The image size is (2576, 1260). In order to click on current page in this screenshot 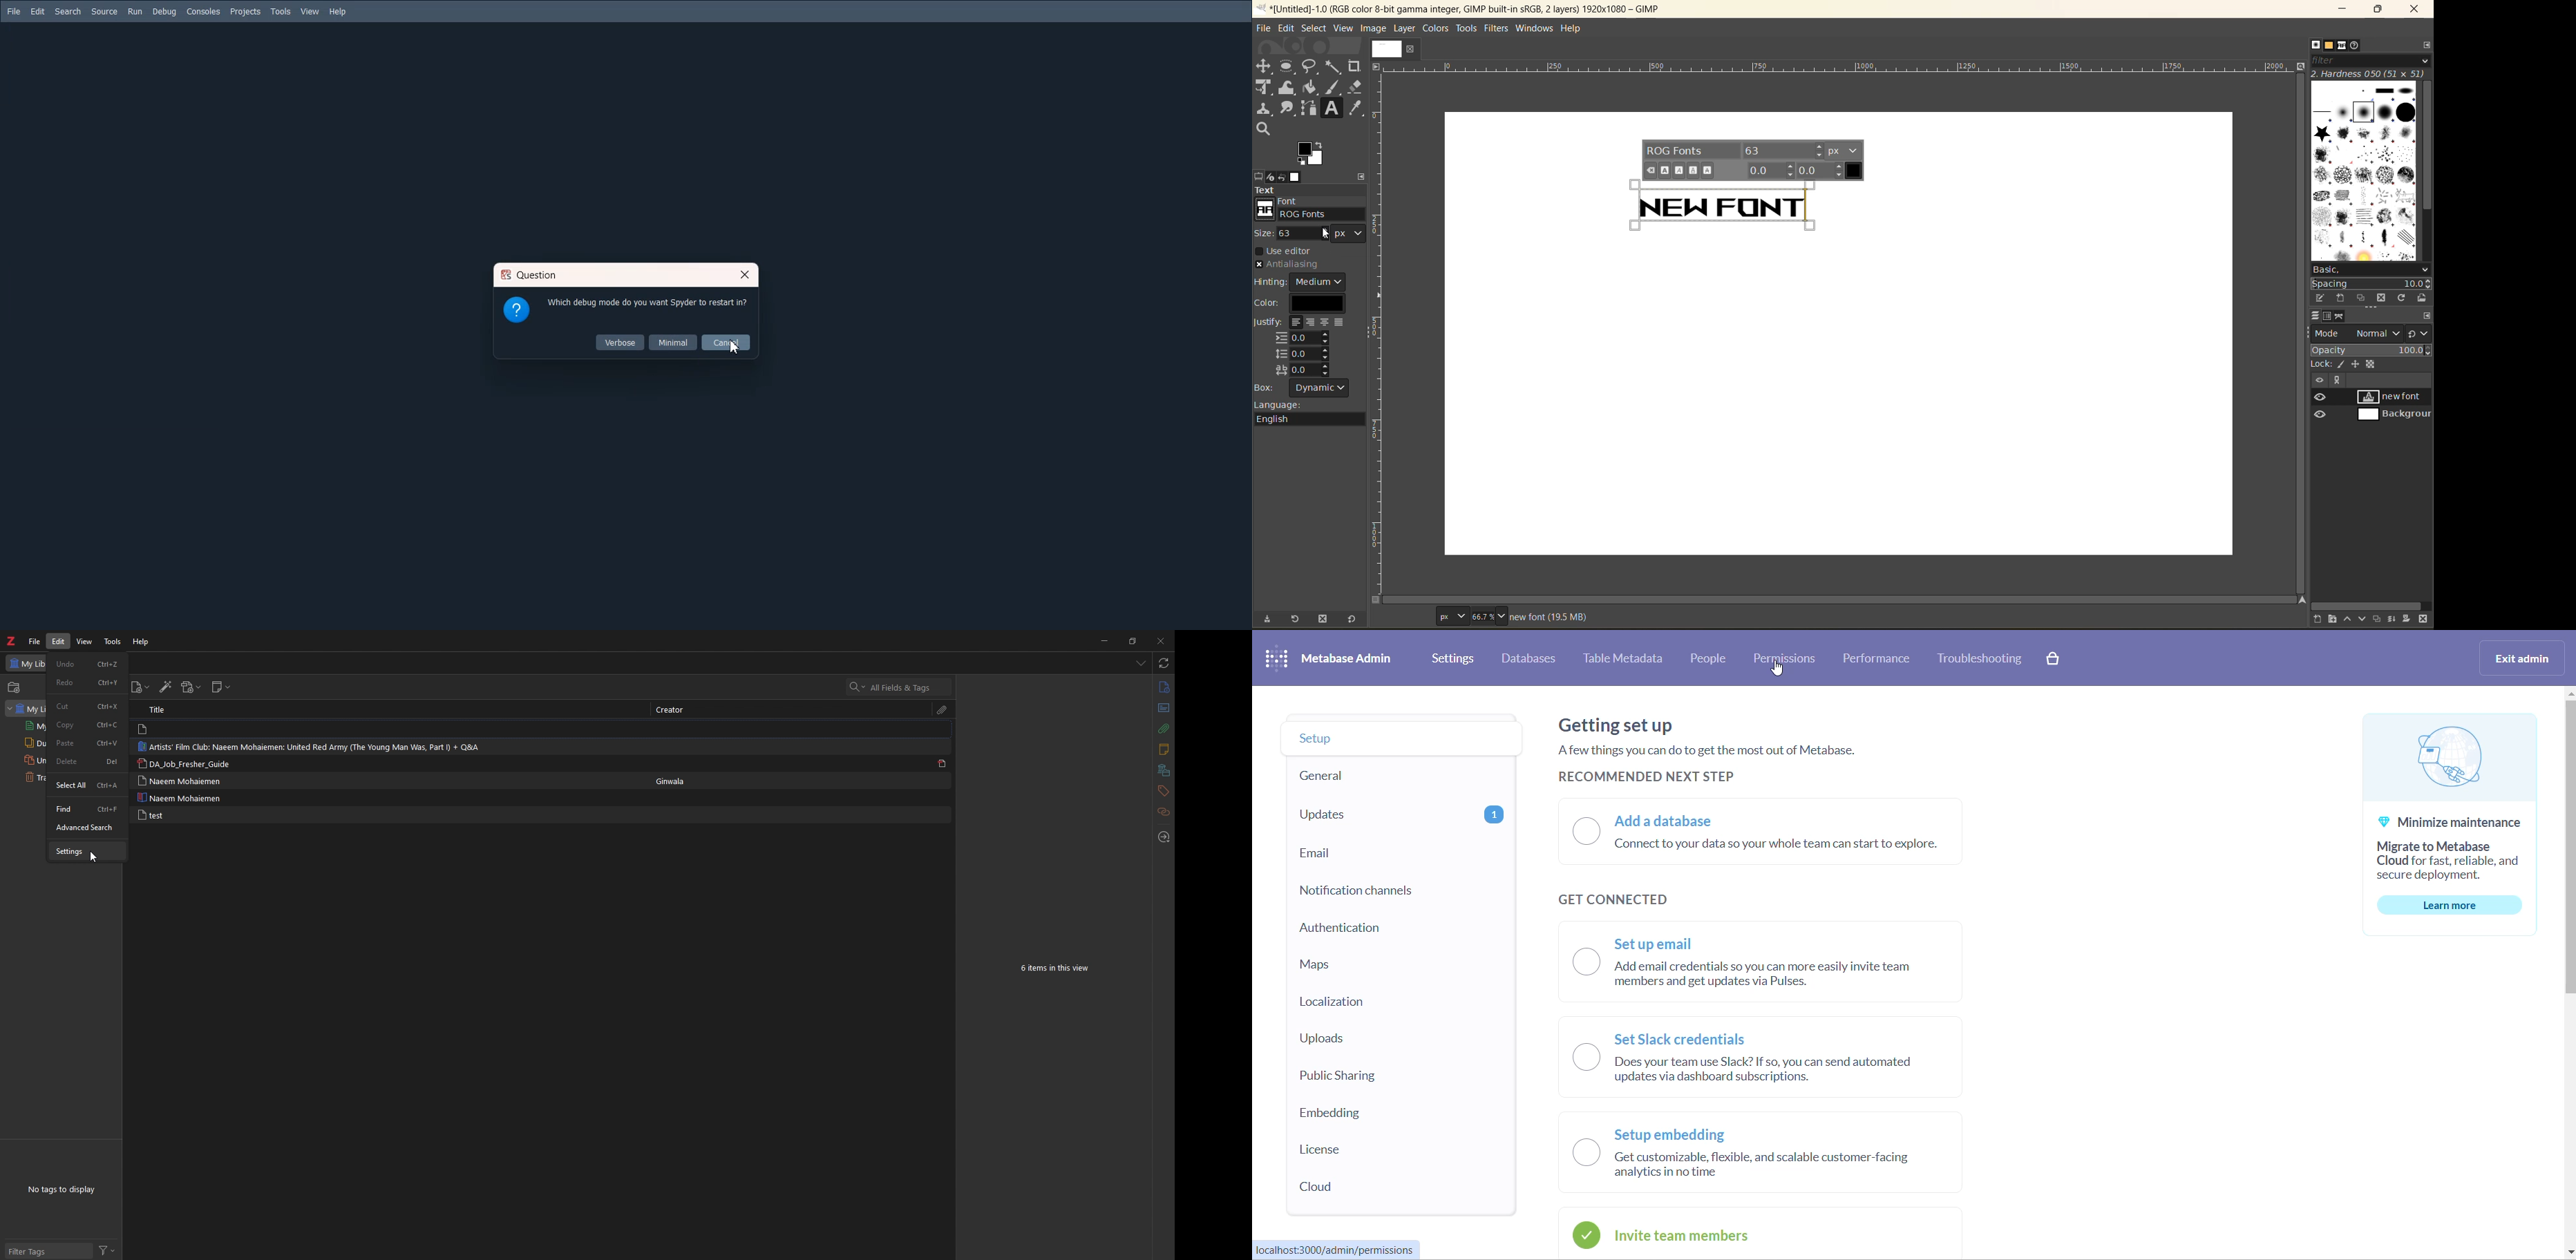, I will do `click(1395, 48)`.